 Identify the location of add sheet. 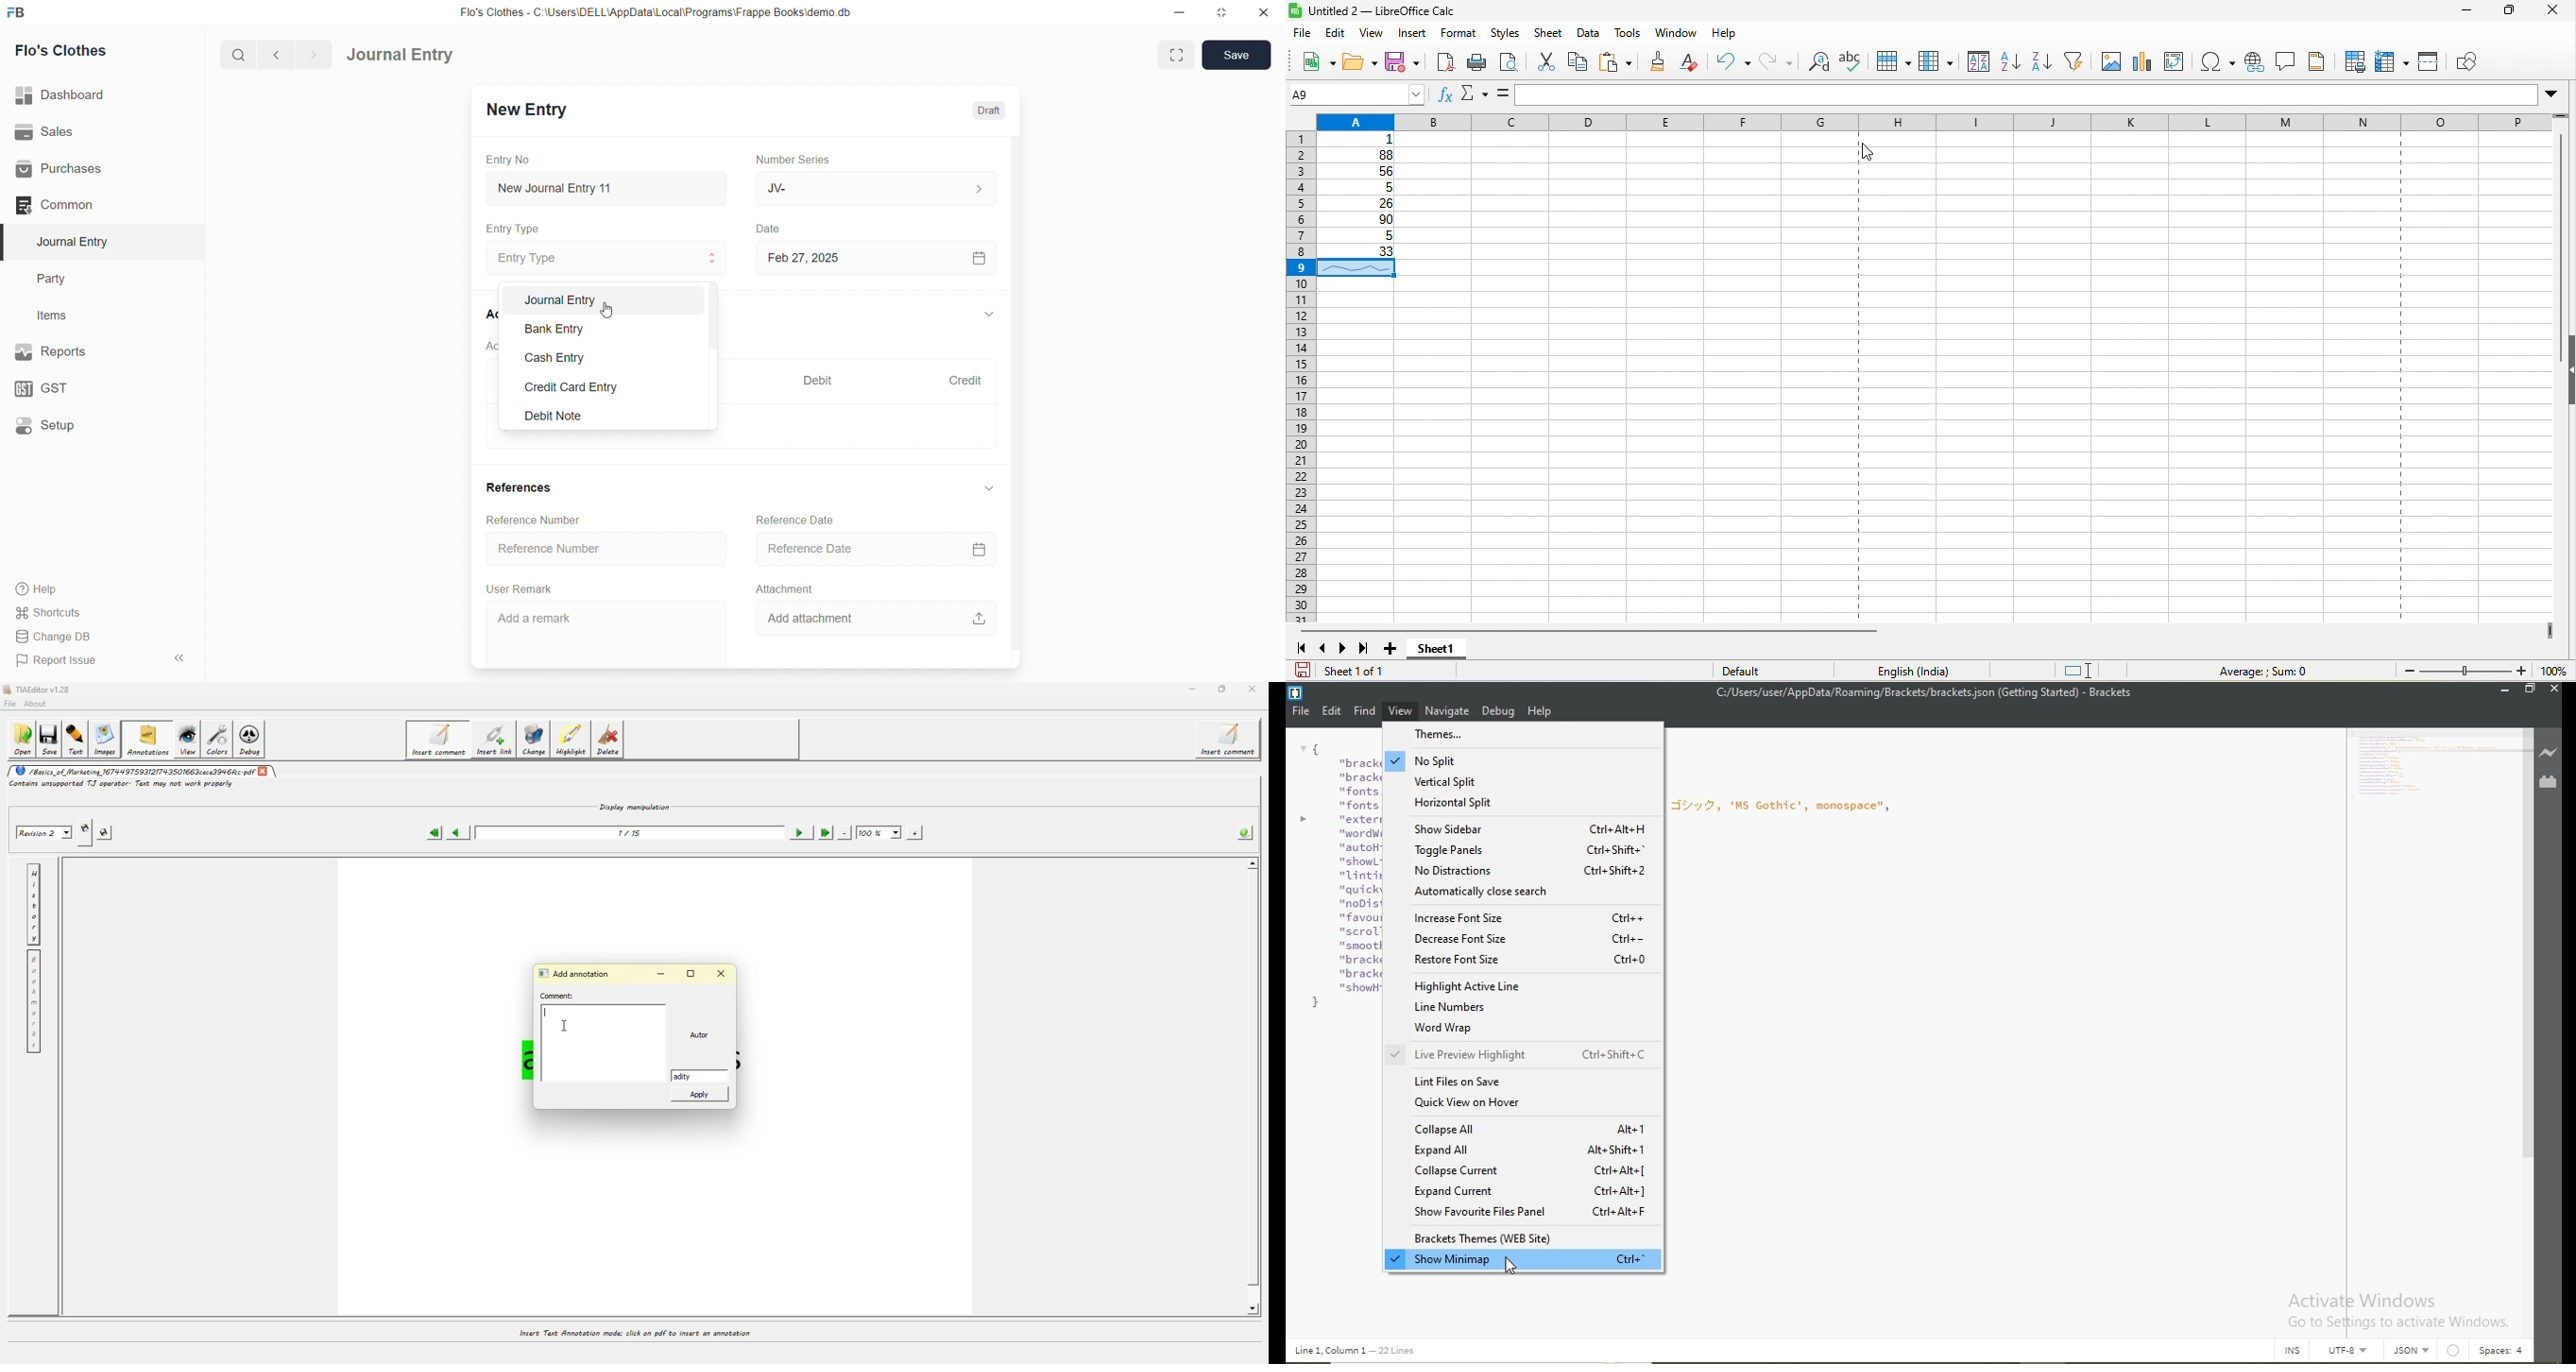
(1392, 649).